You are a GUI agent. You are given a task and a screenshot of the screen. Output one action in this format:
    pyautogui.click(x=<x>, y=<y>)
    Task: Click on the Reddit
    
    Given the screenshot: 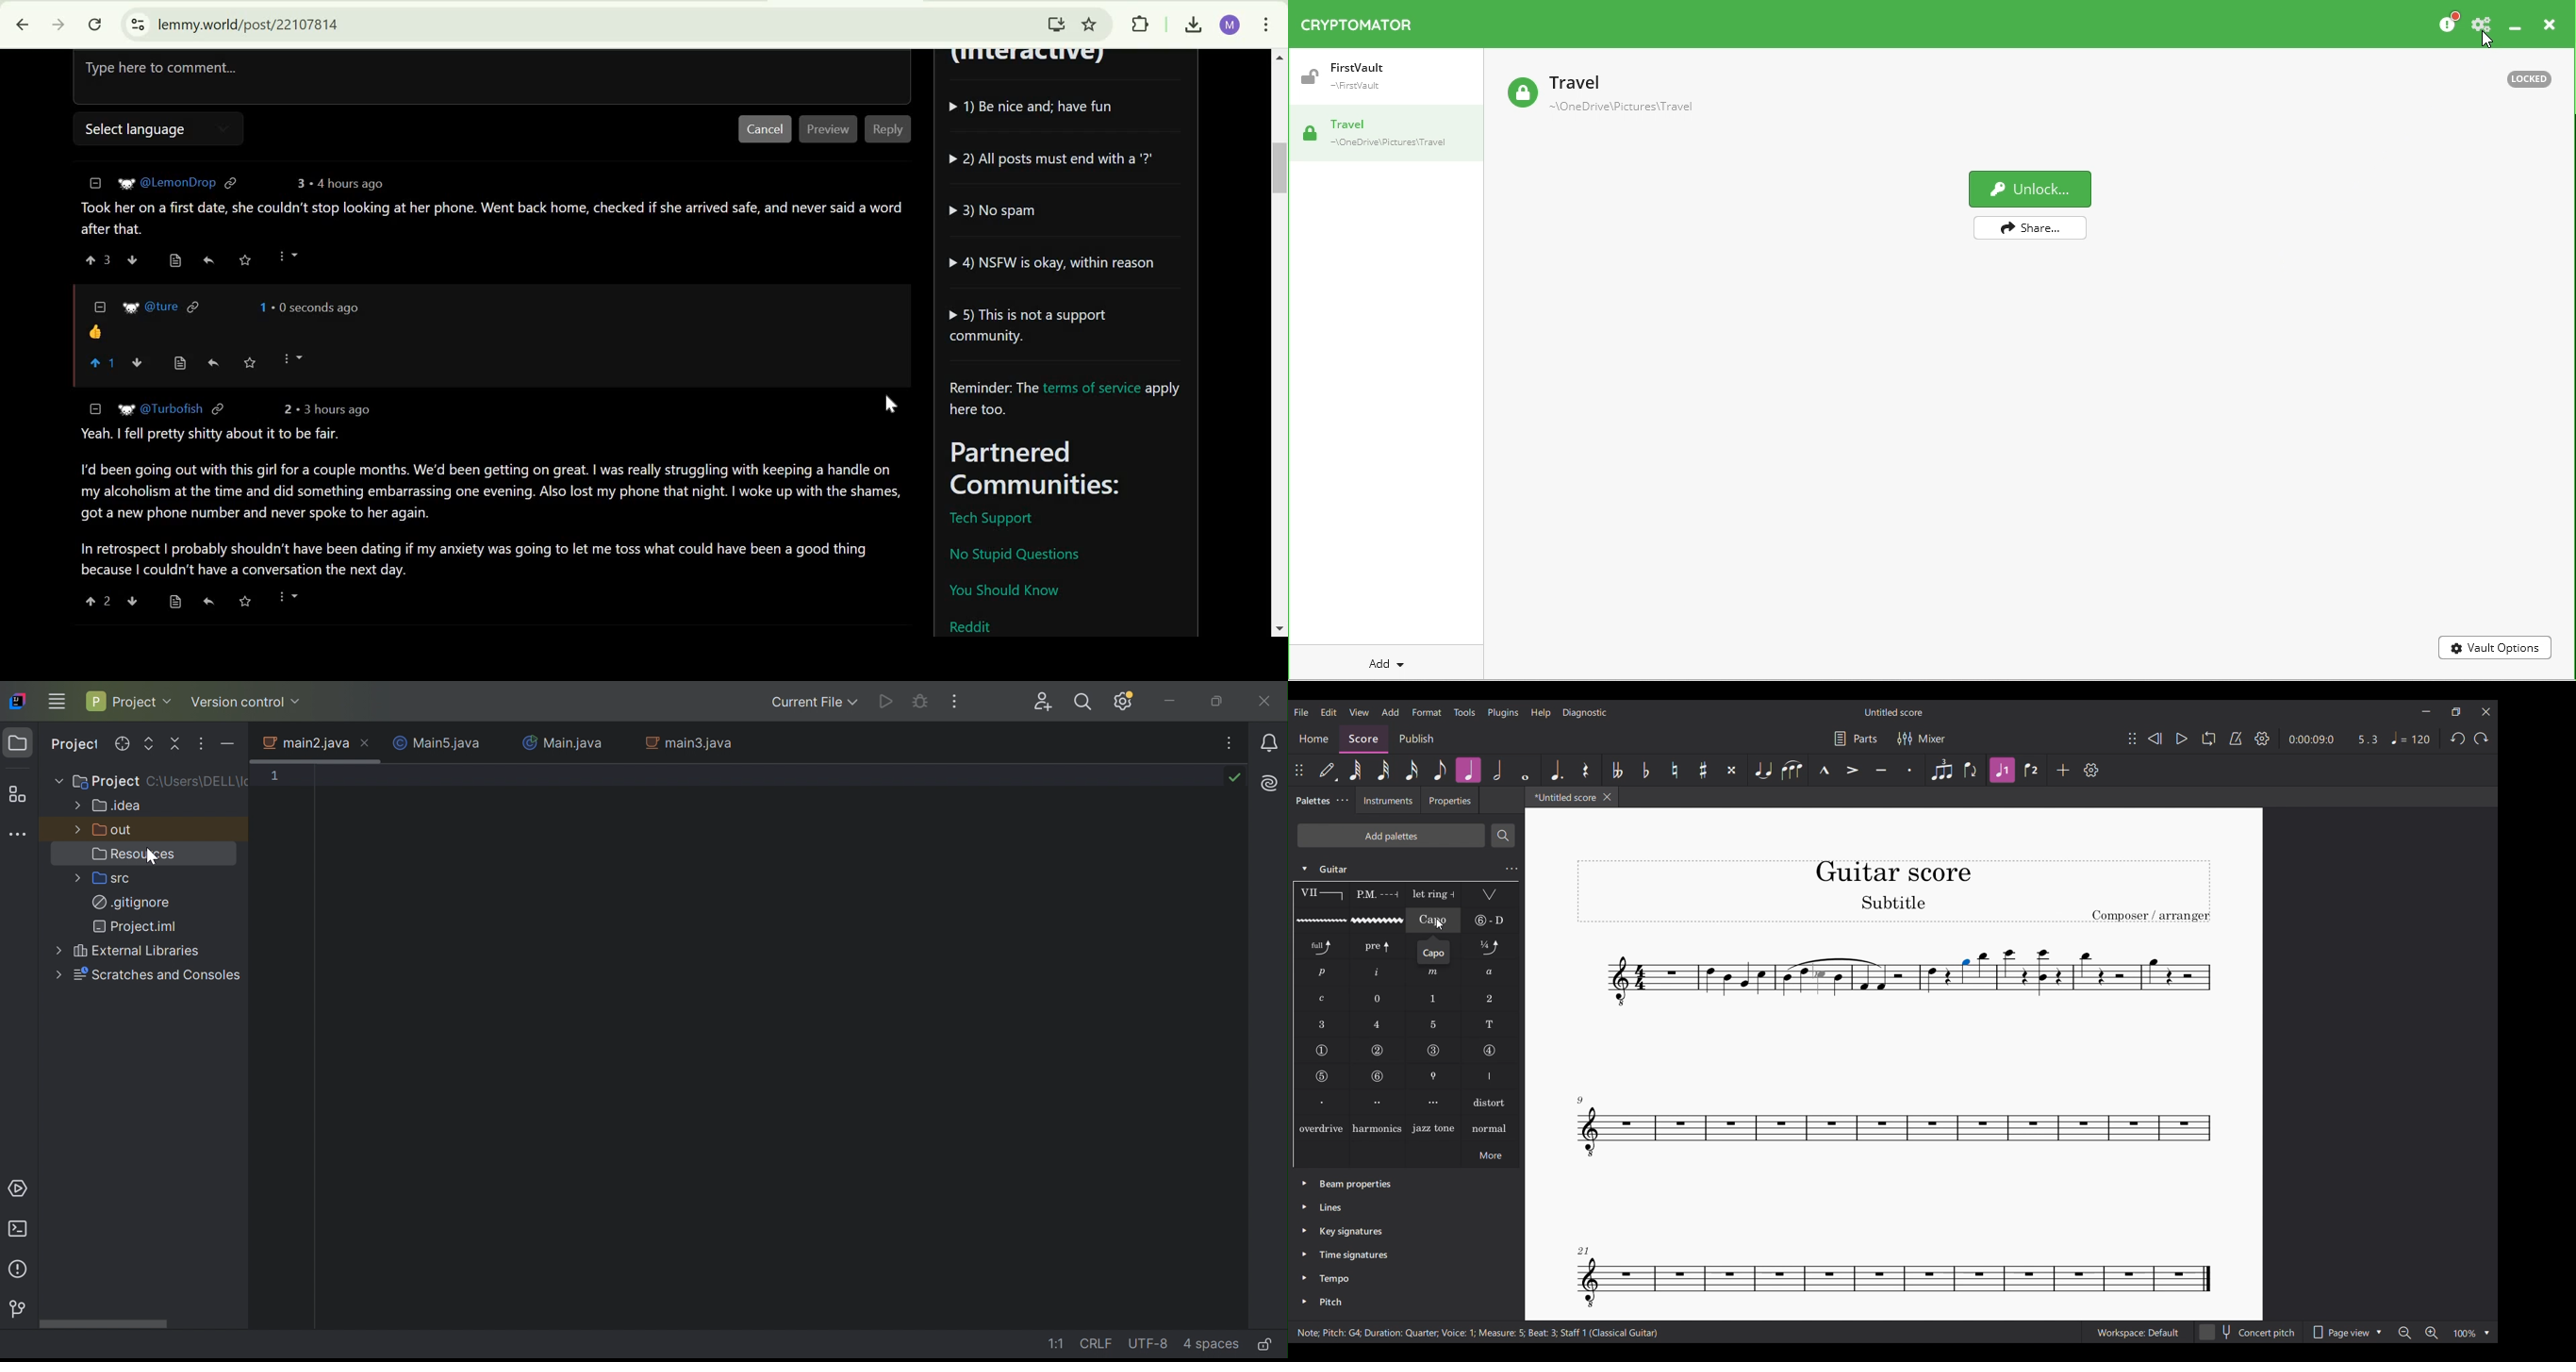 What is the action you would take?
    pyautogui.click(x=972, y=625)
    